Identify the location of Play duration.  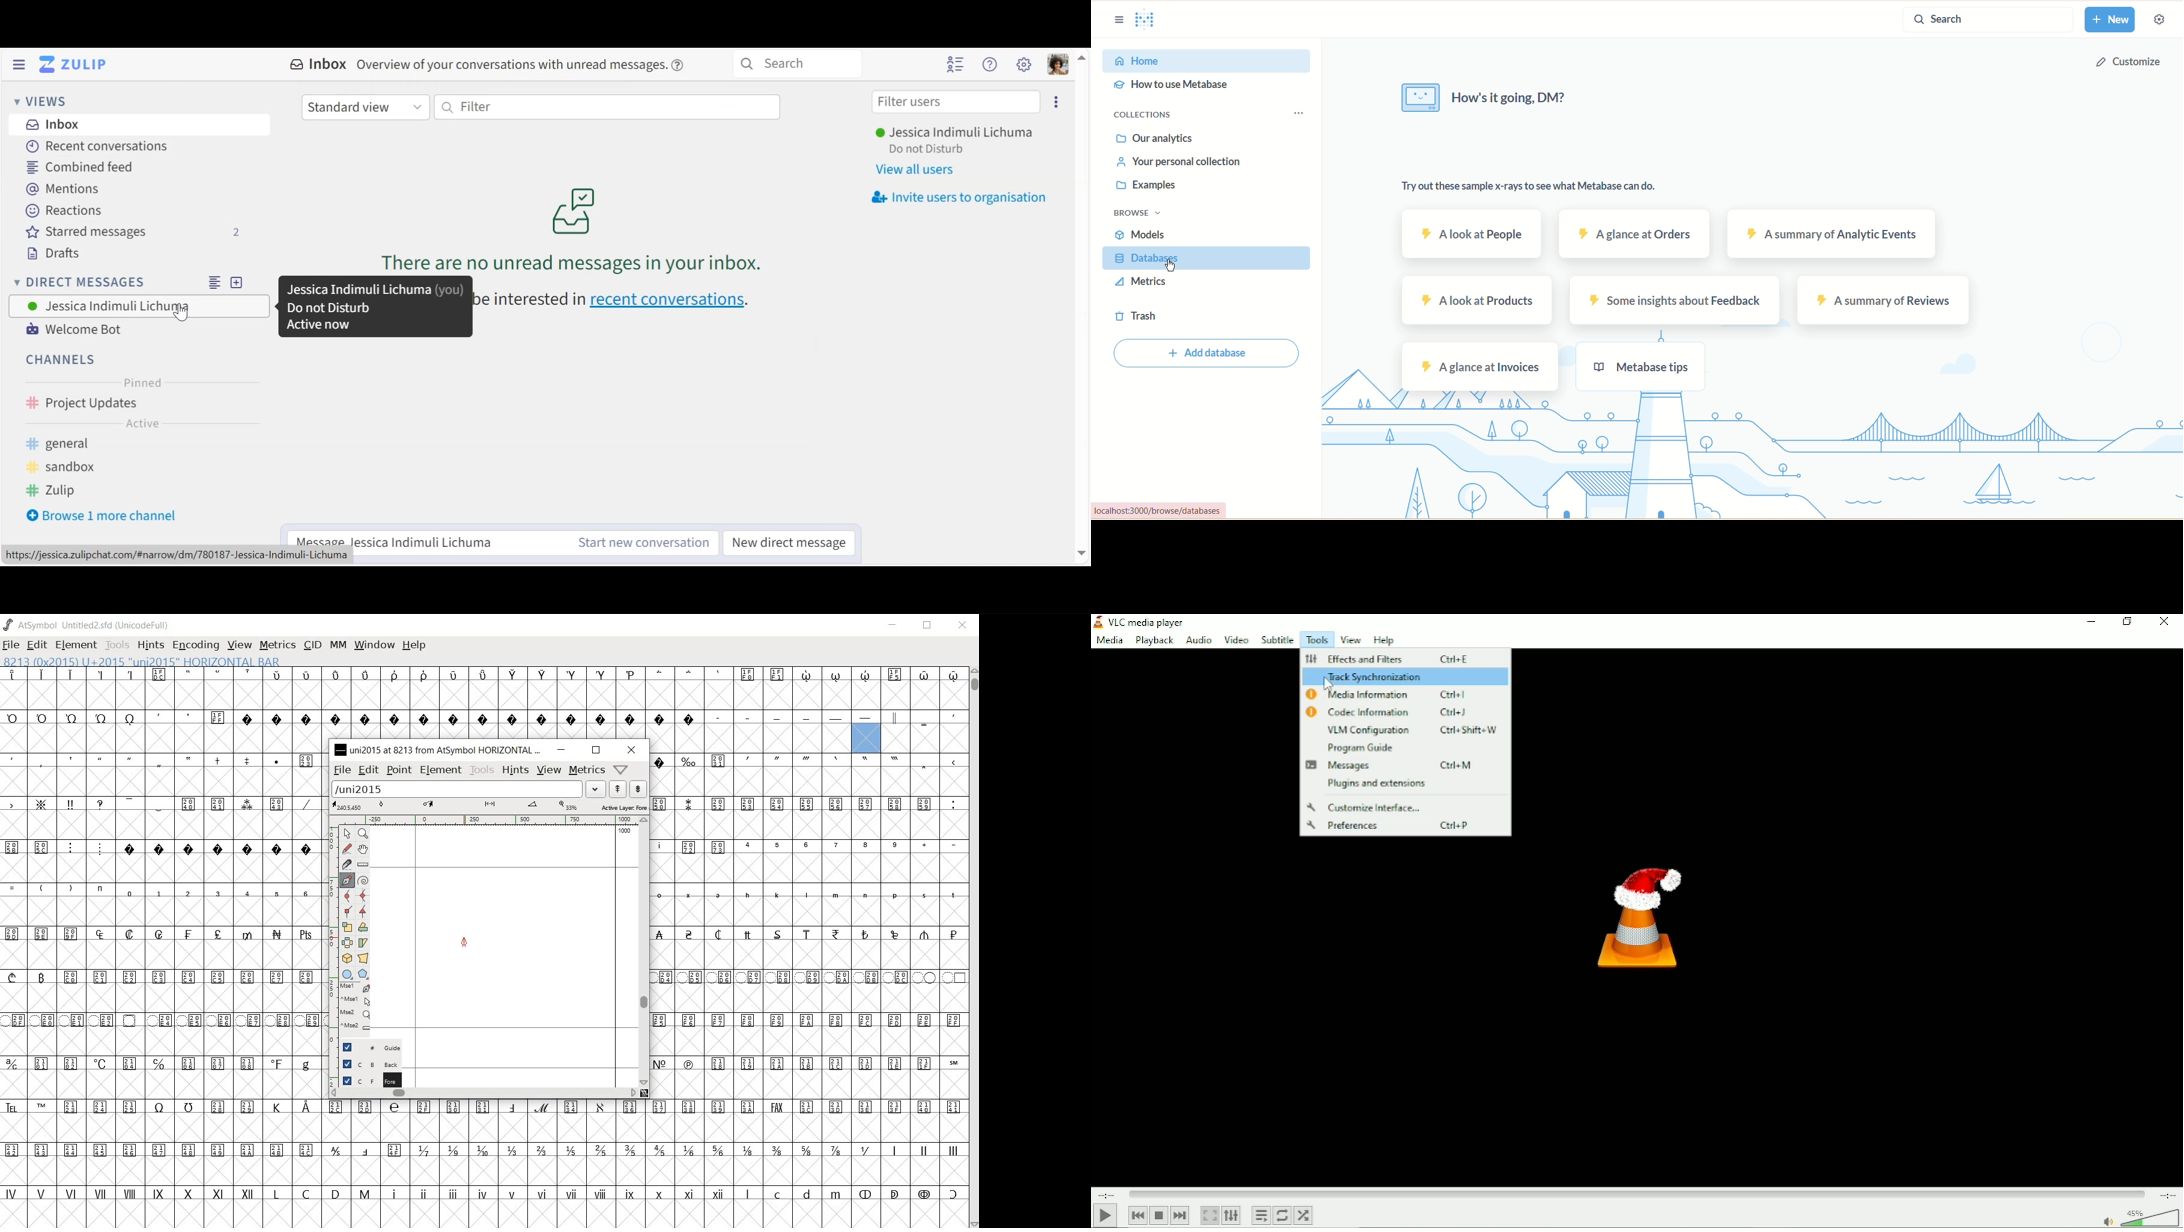
(1637, 1193).